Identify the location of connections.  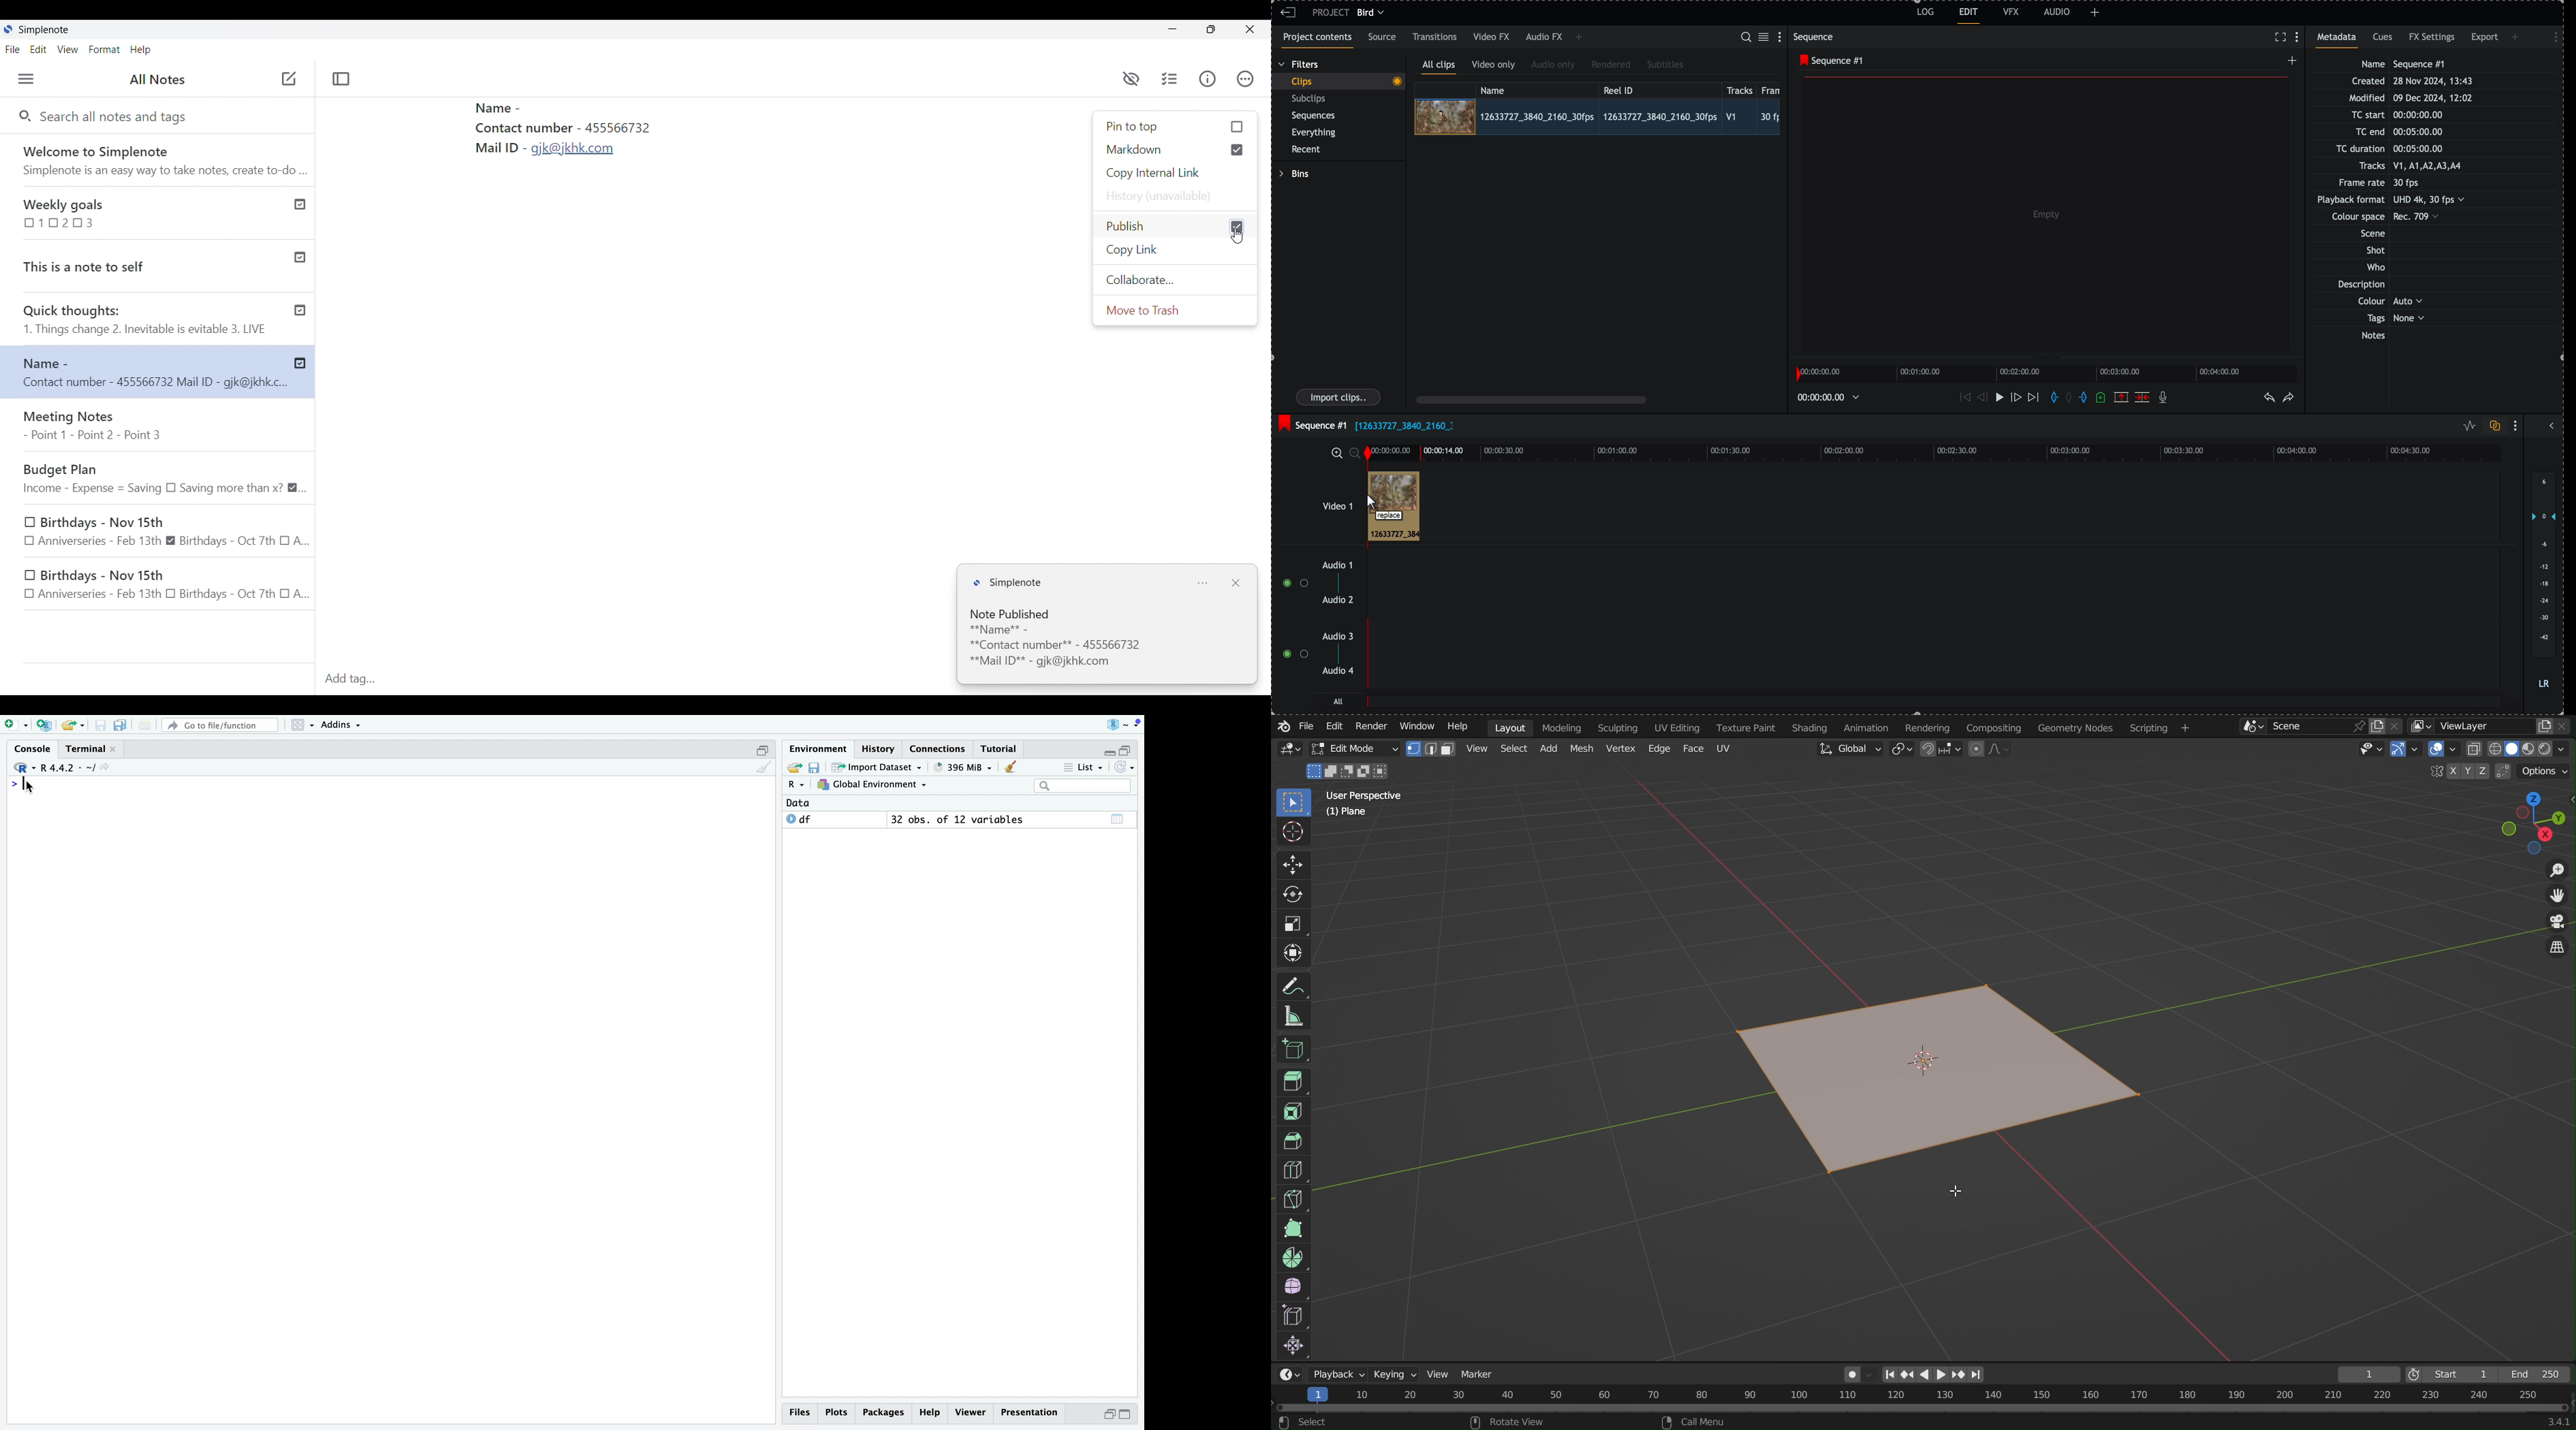
(938, 749).